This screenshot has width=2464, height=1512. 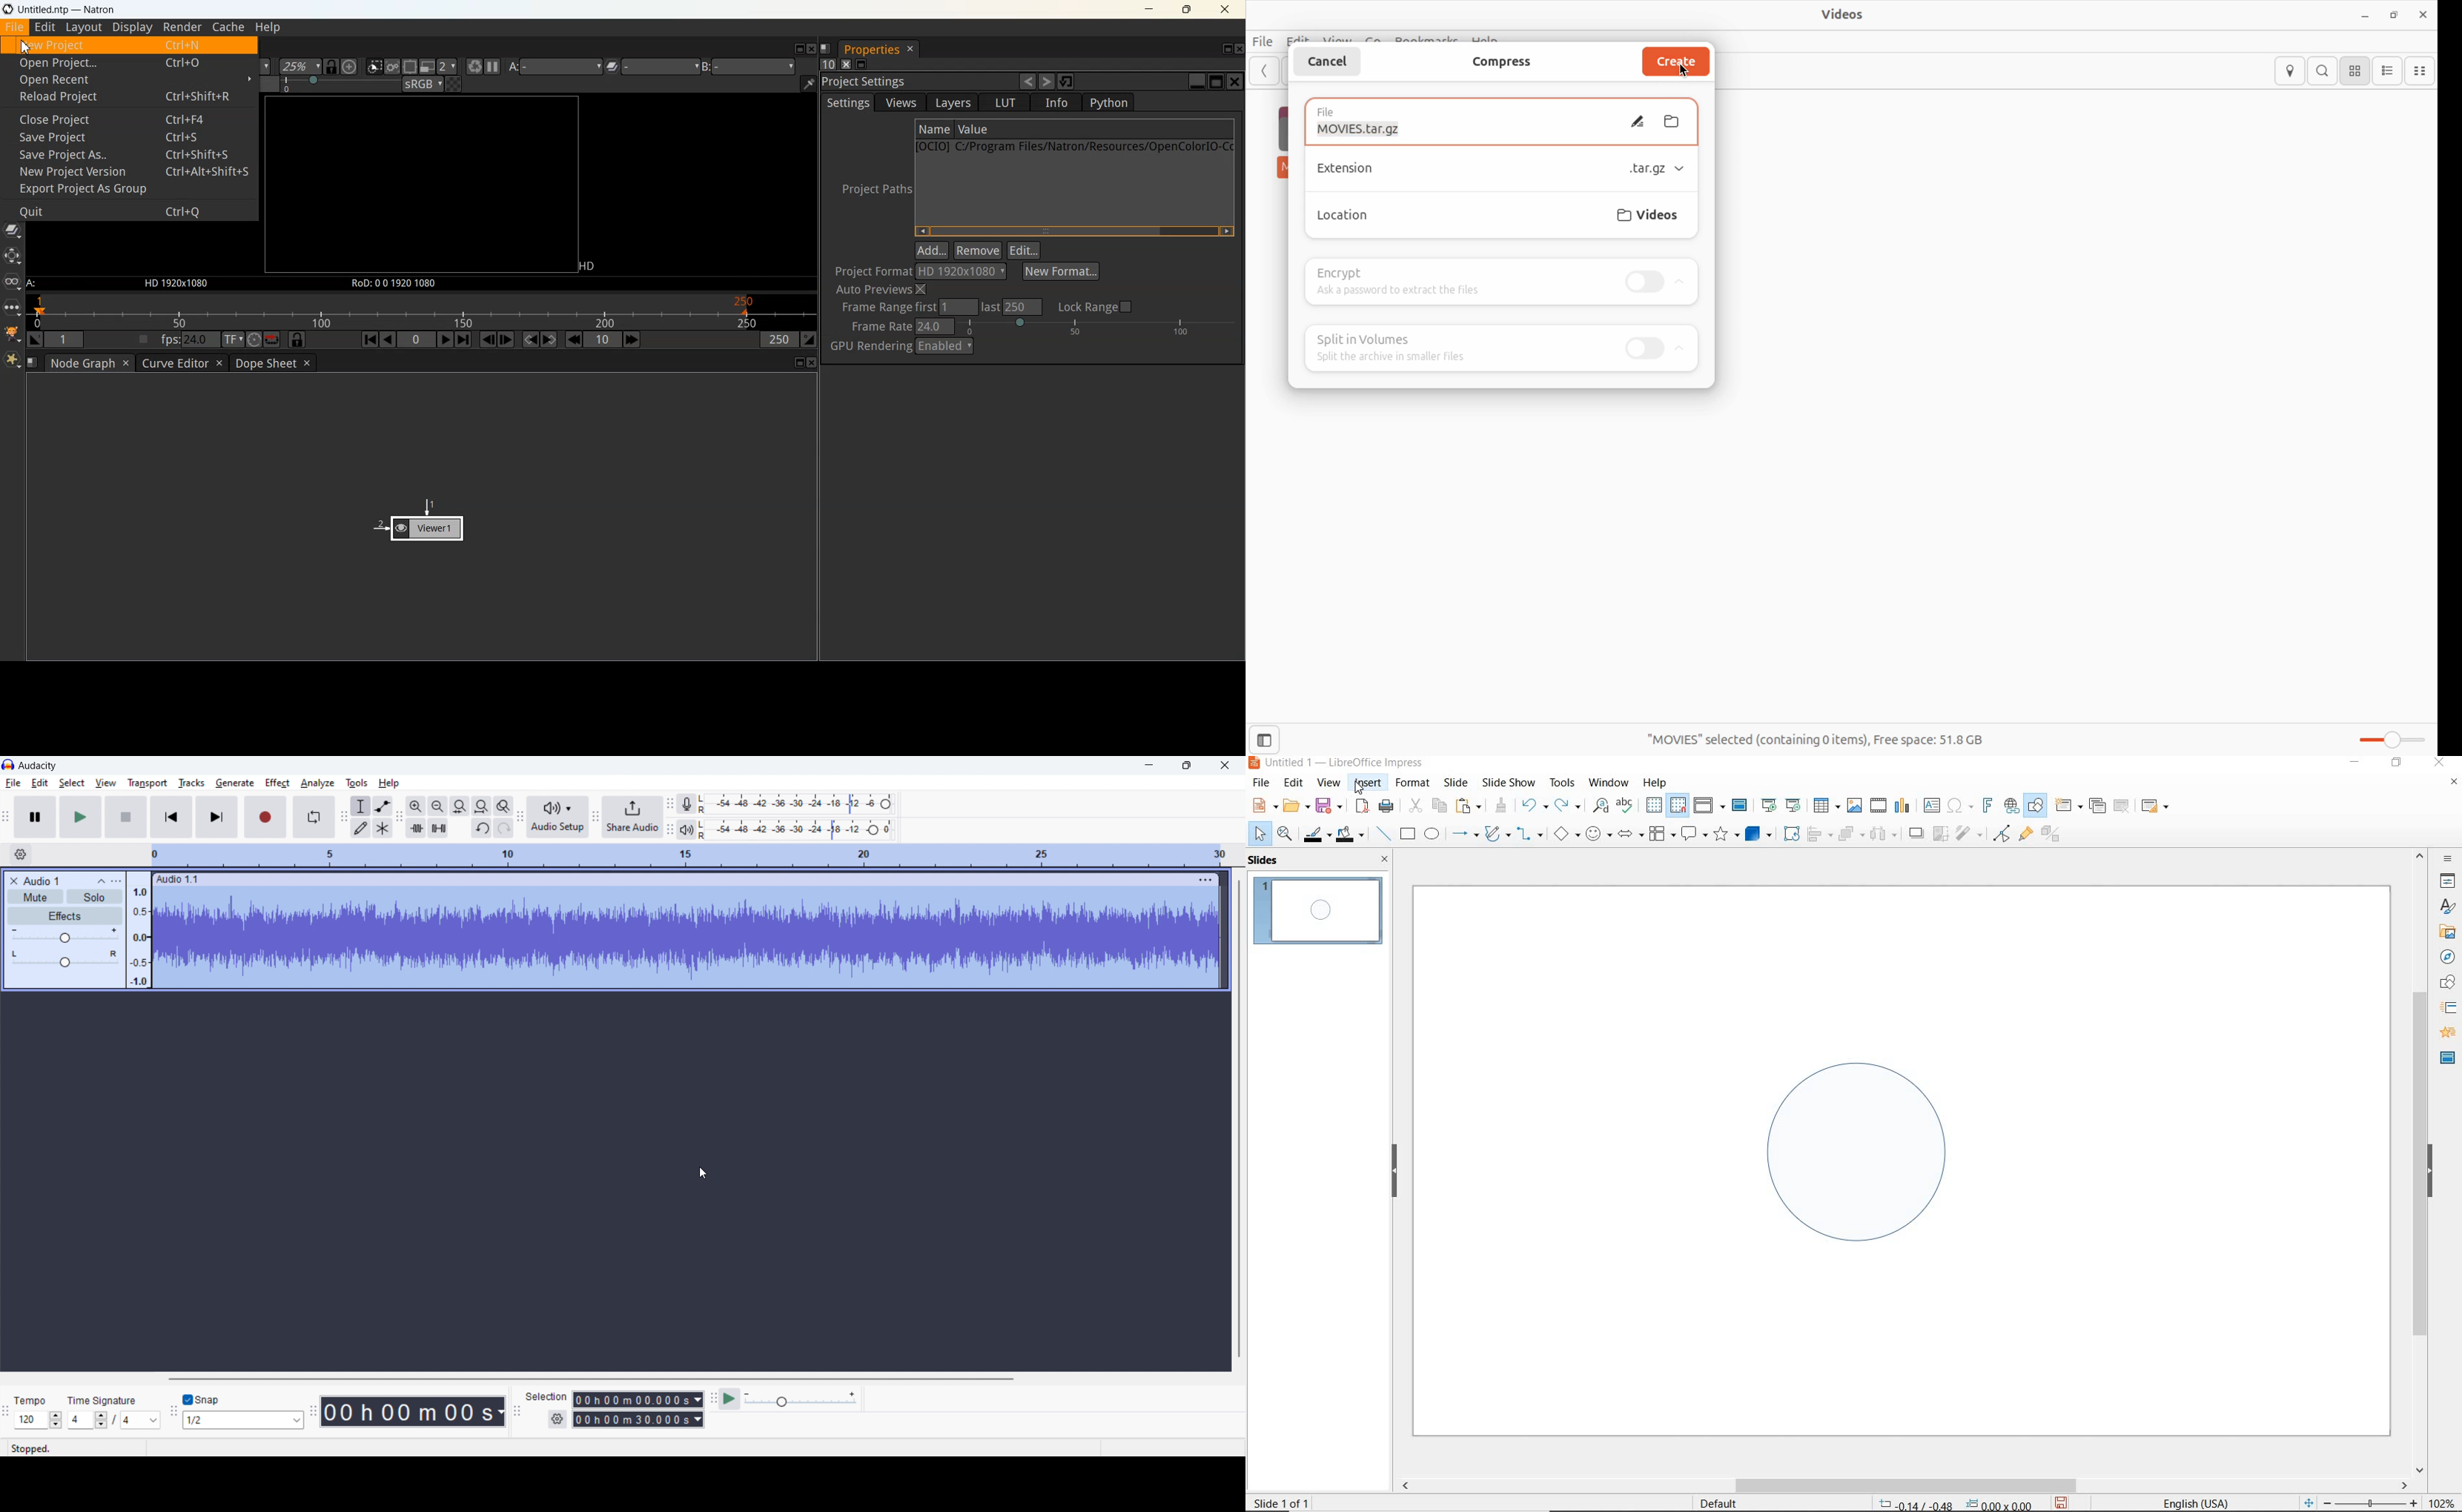 I want to click on title, so click(x=38, y=766).